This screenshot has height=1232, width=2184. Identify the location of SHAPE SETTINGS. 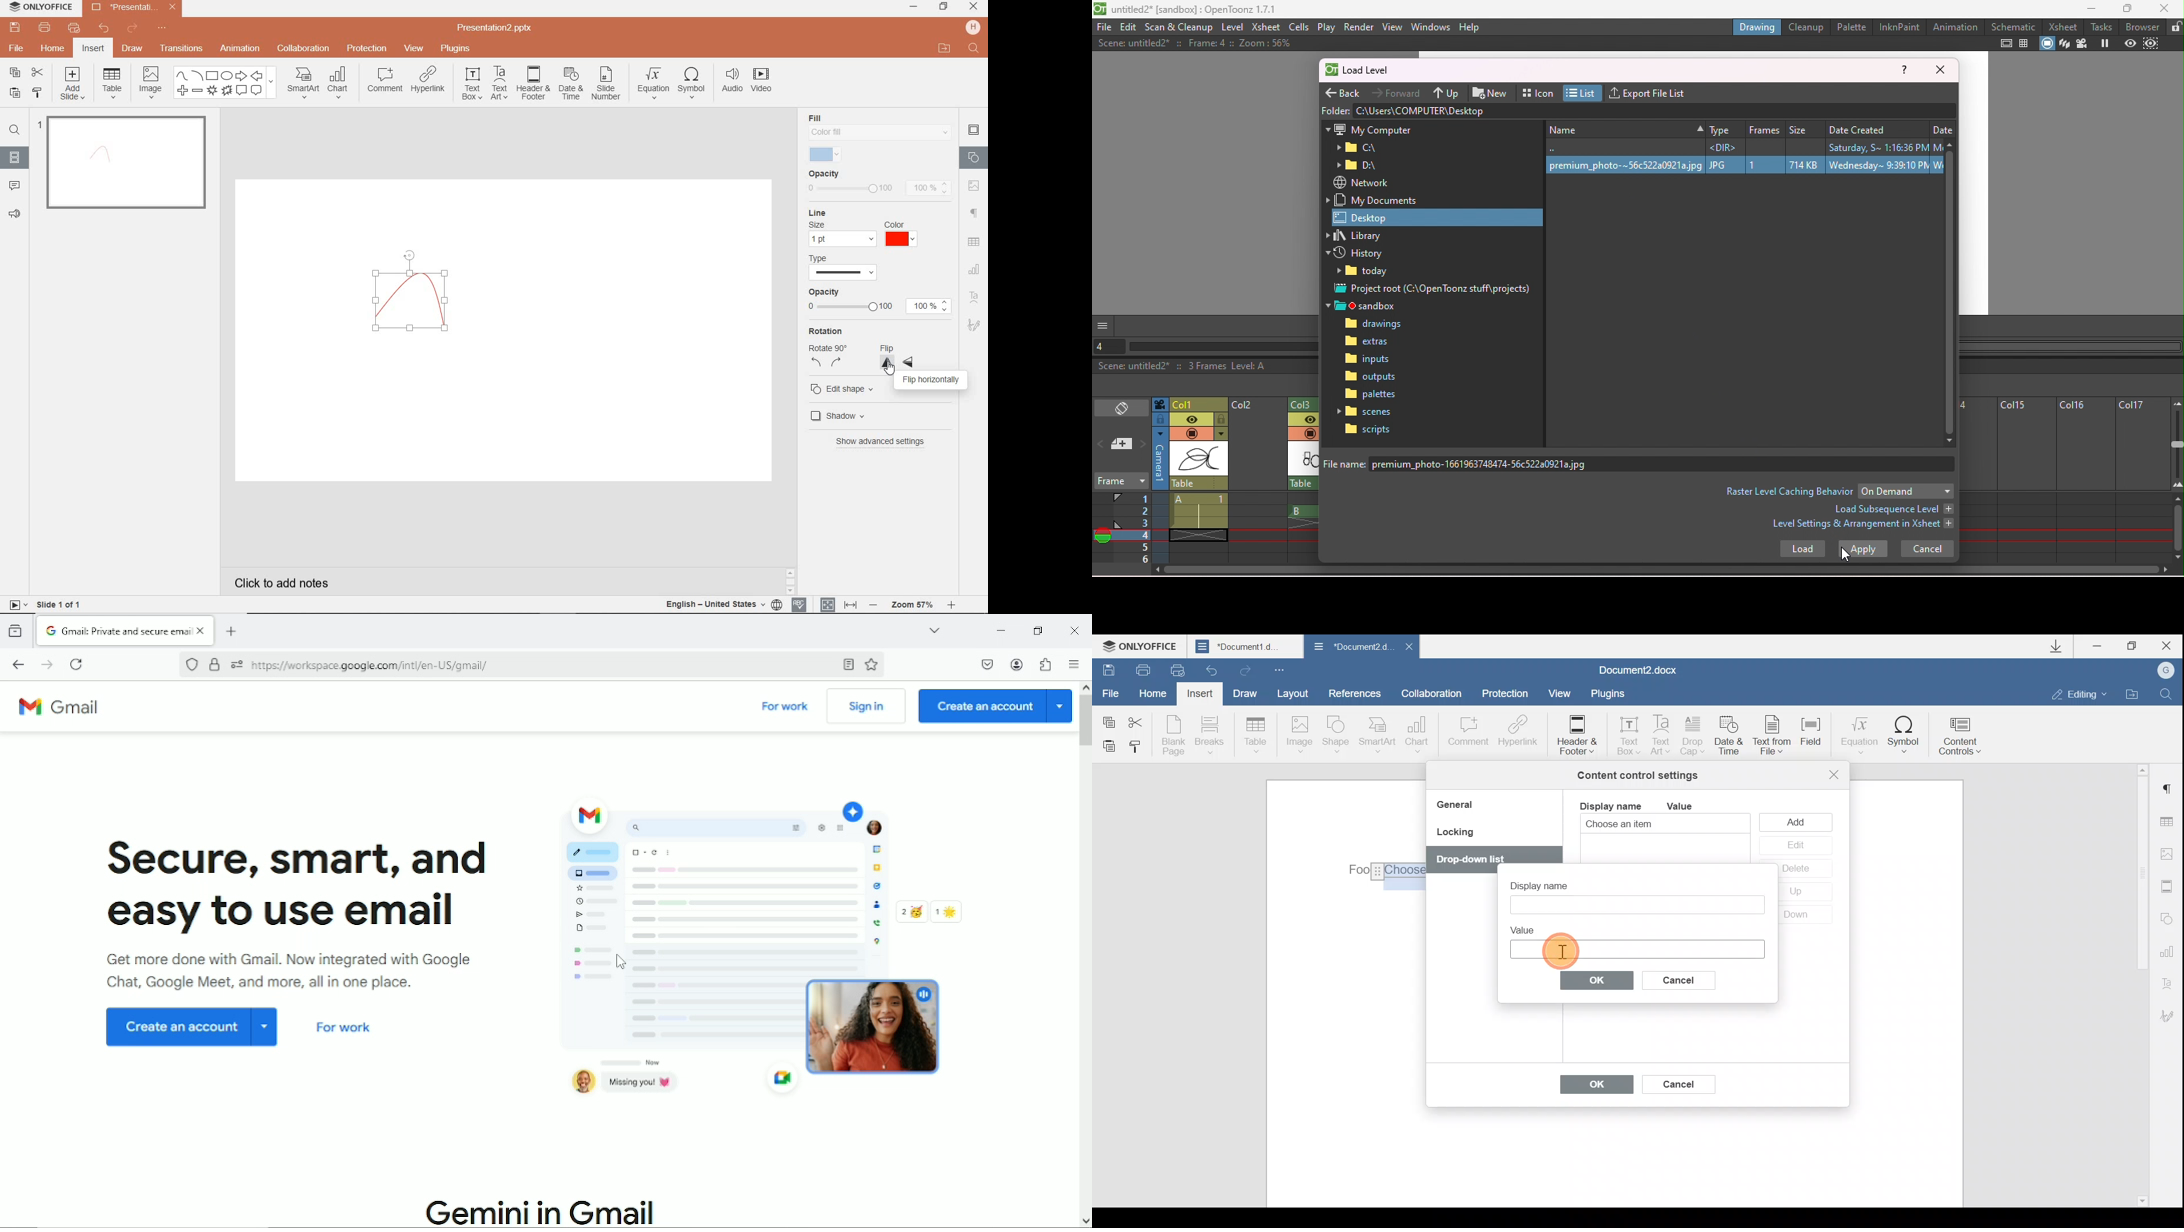
(975, 158).